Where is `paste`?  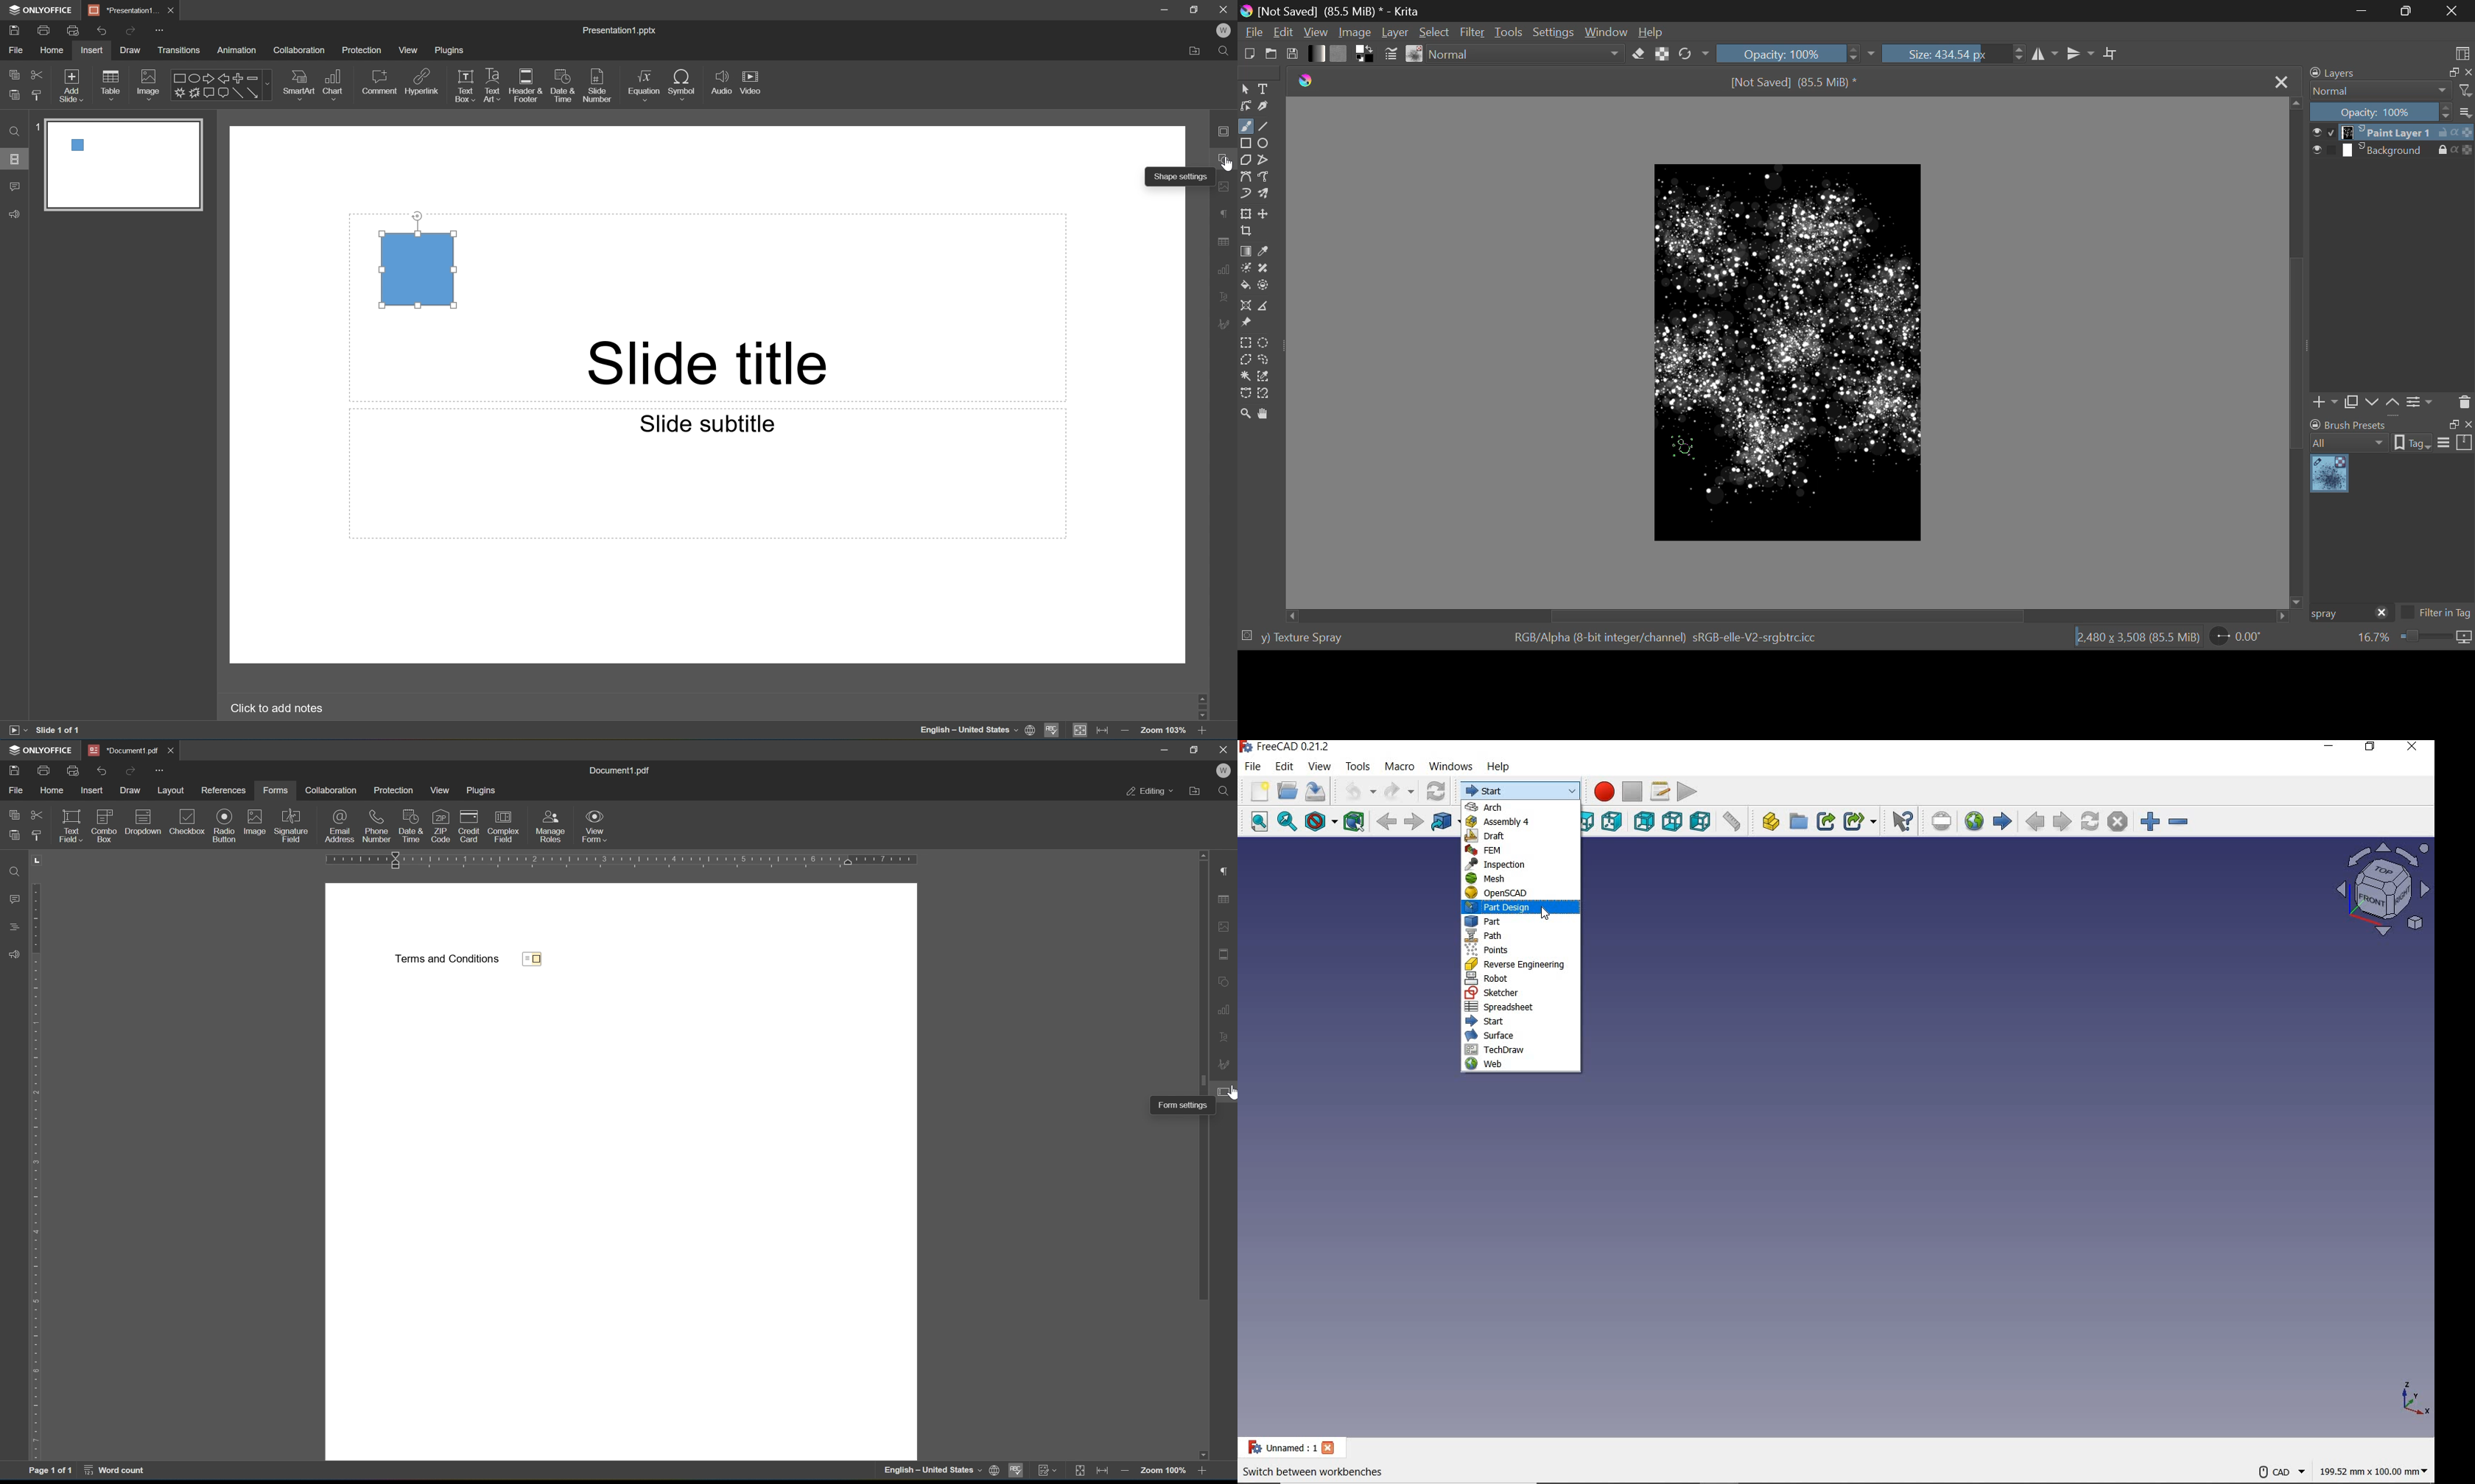 paste is located at coordinates (16, 836).